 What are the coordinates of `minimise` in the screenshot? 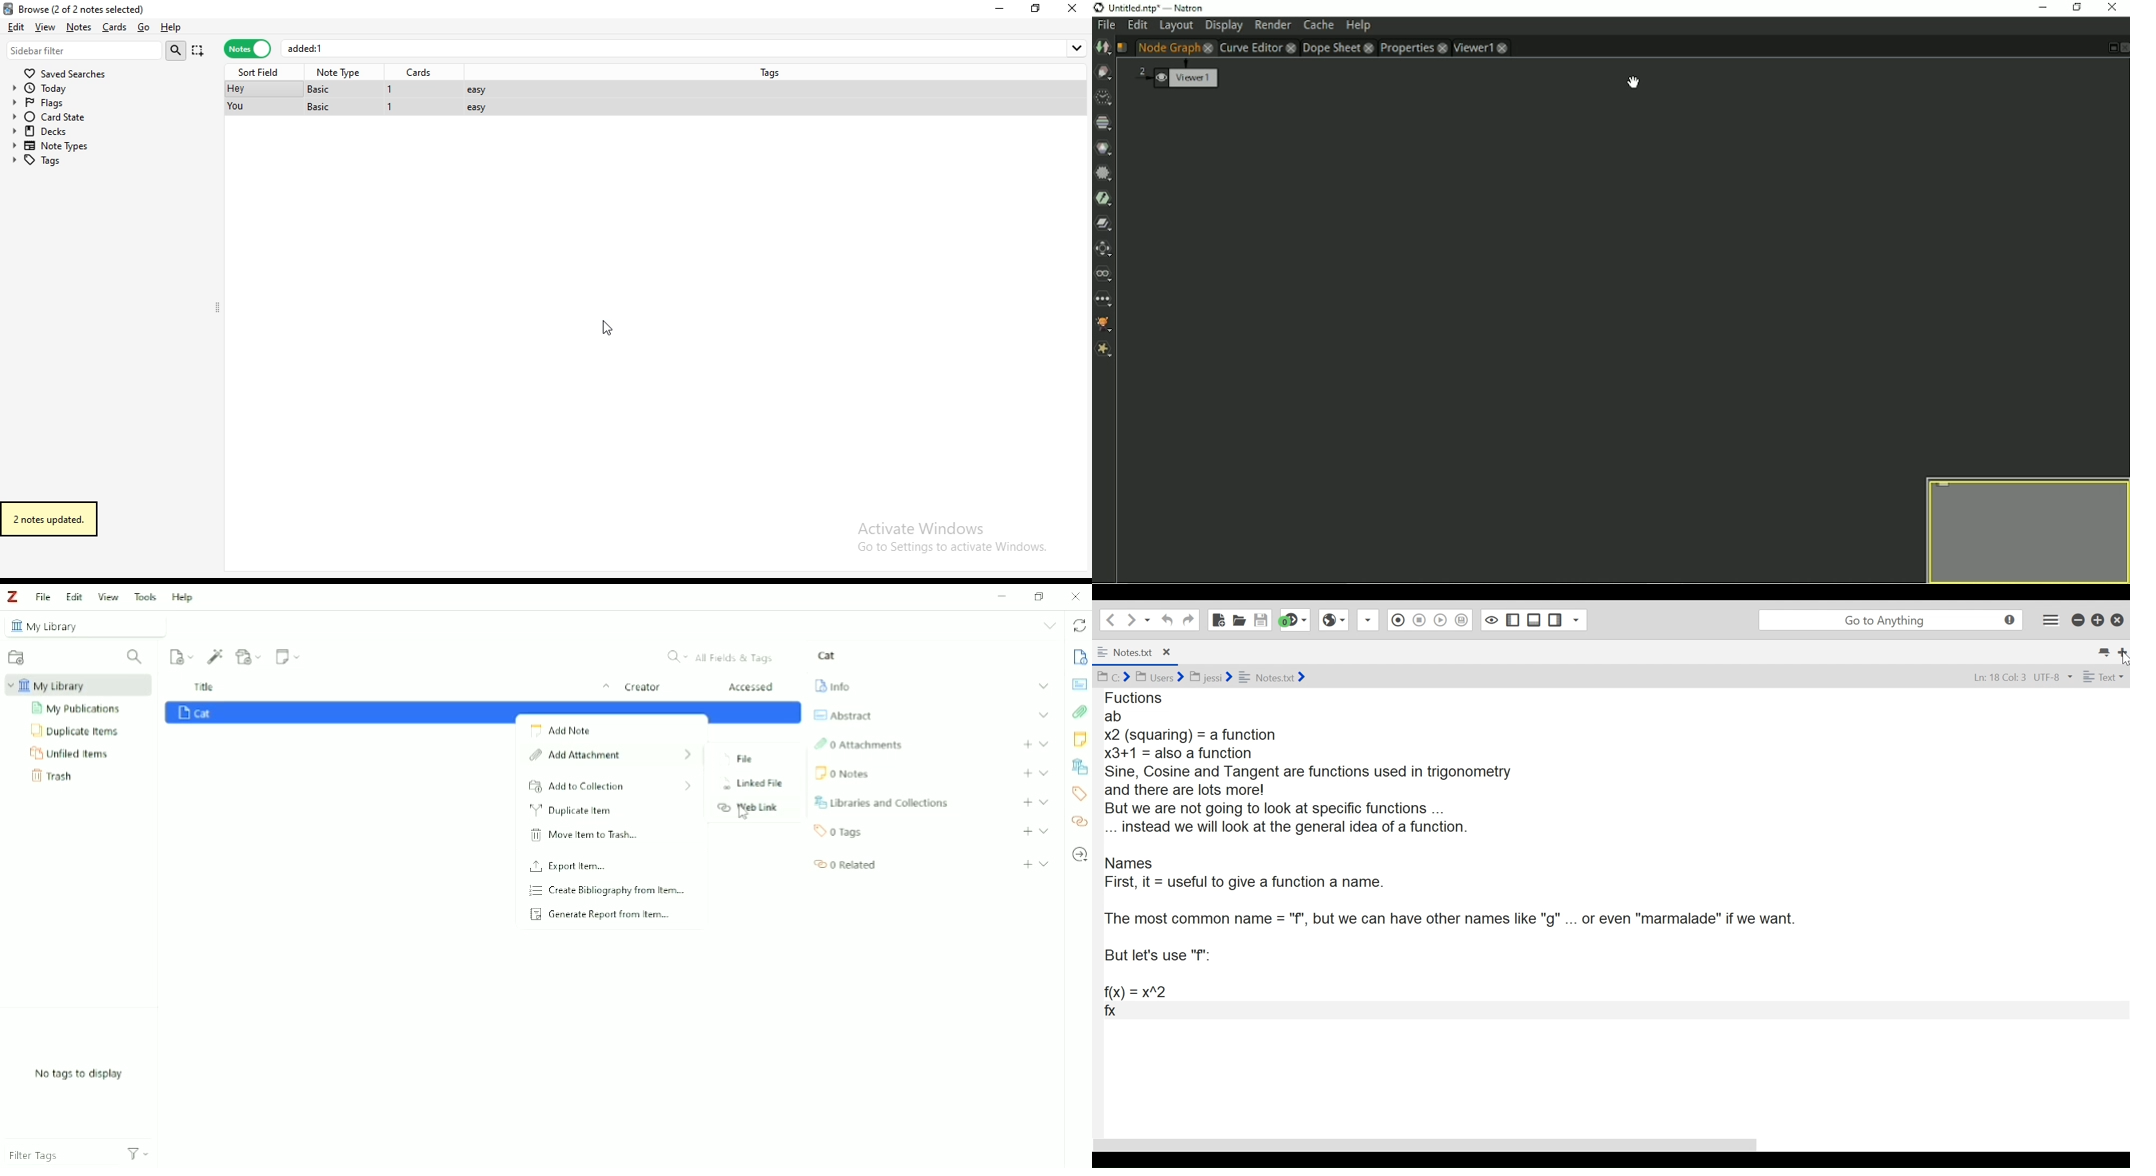 It's located at (1002, 8).